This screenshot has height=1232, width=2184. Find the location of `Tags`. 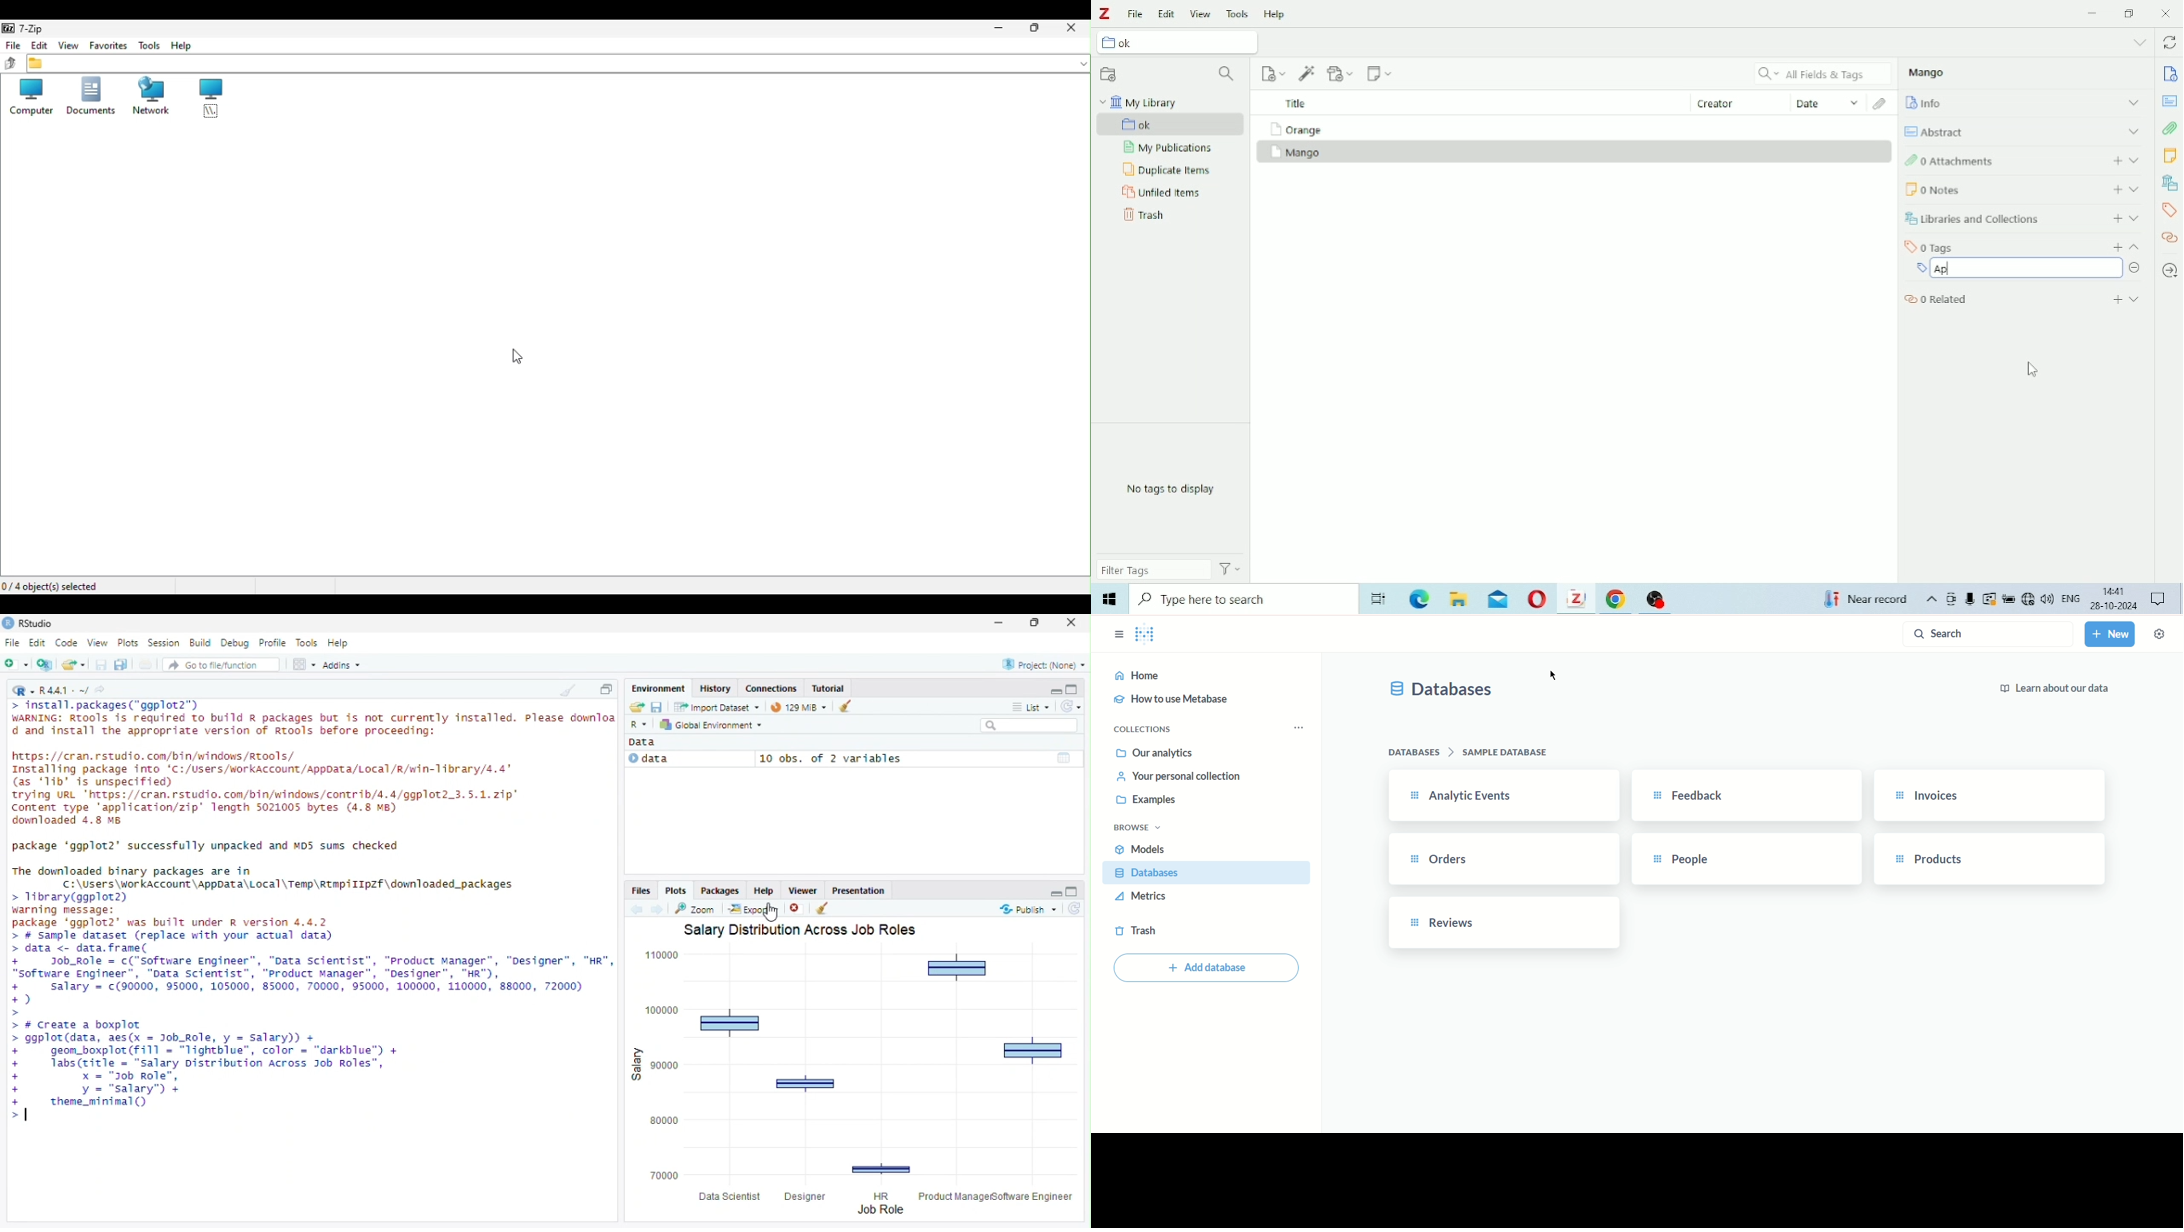

Tags is located at coordinates (2168, 210).